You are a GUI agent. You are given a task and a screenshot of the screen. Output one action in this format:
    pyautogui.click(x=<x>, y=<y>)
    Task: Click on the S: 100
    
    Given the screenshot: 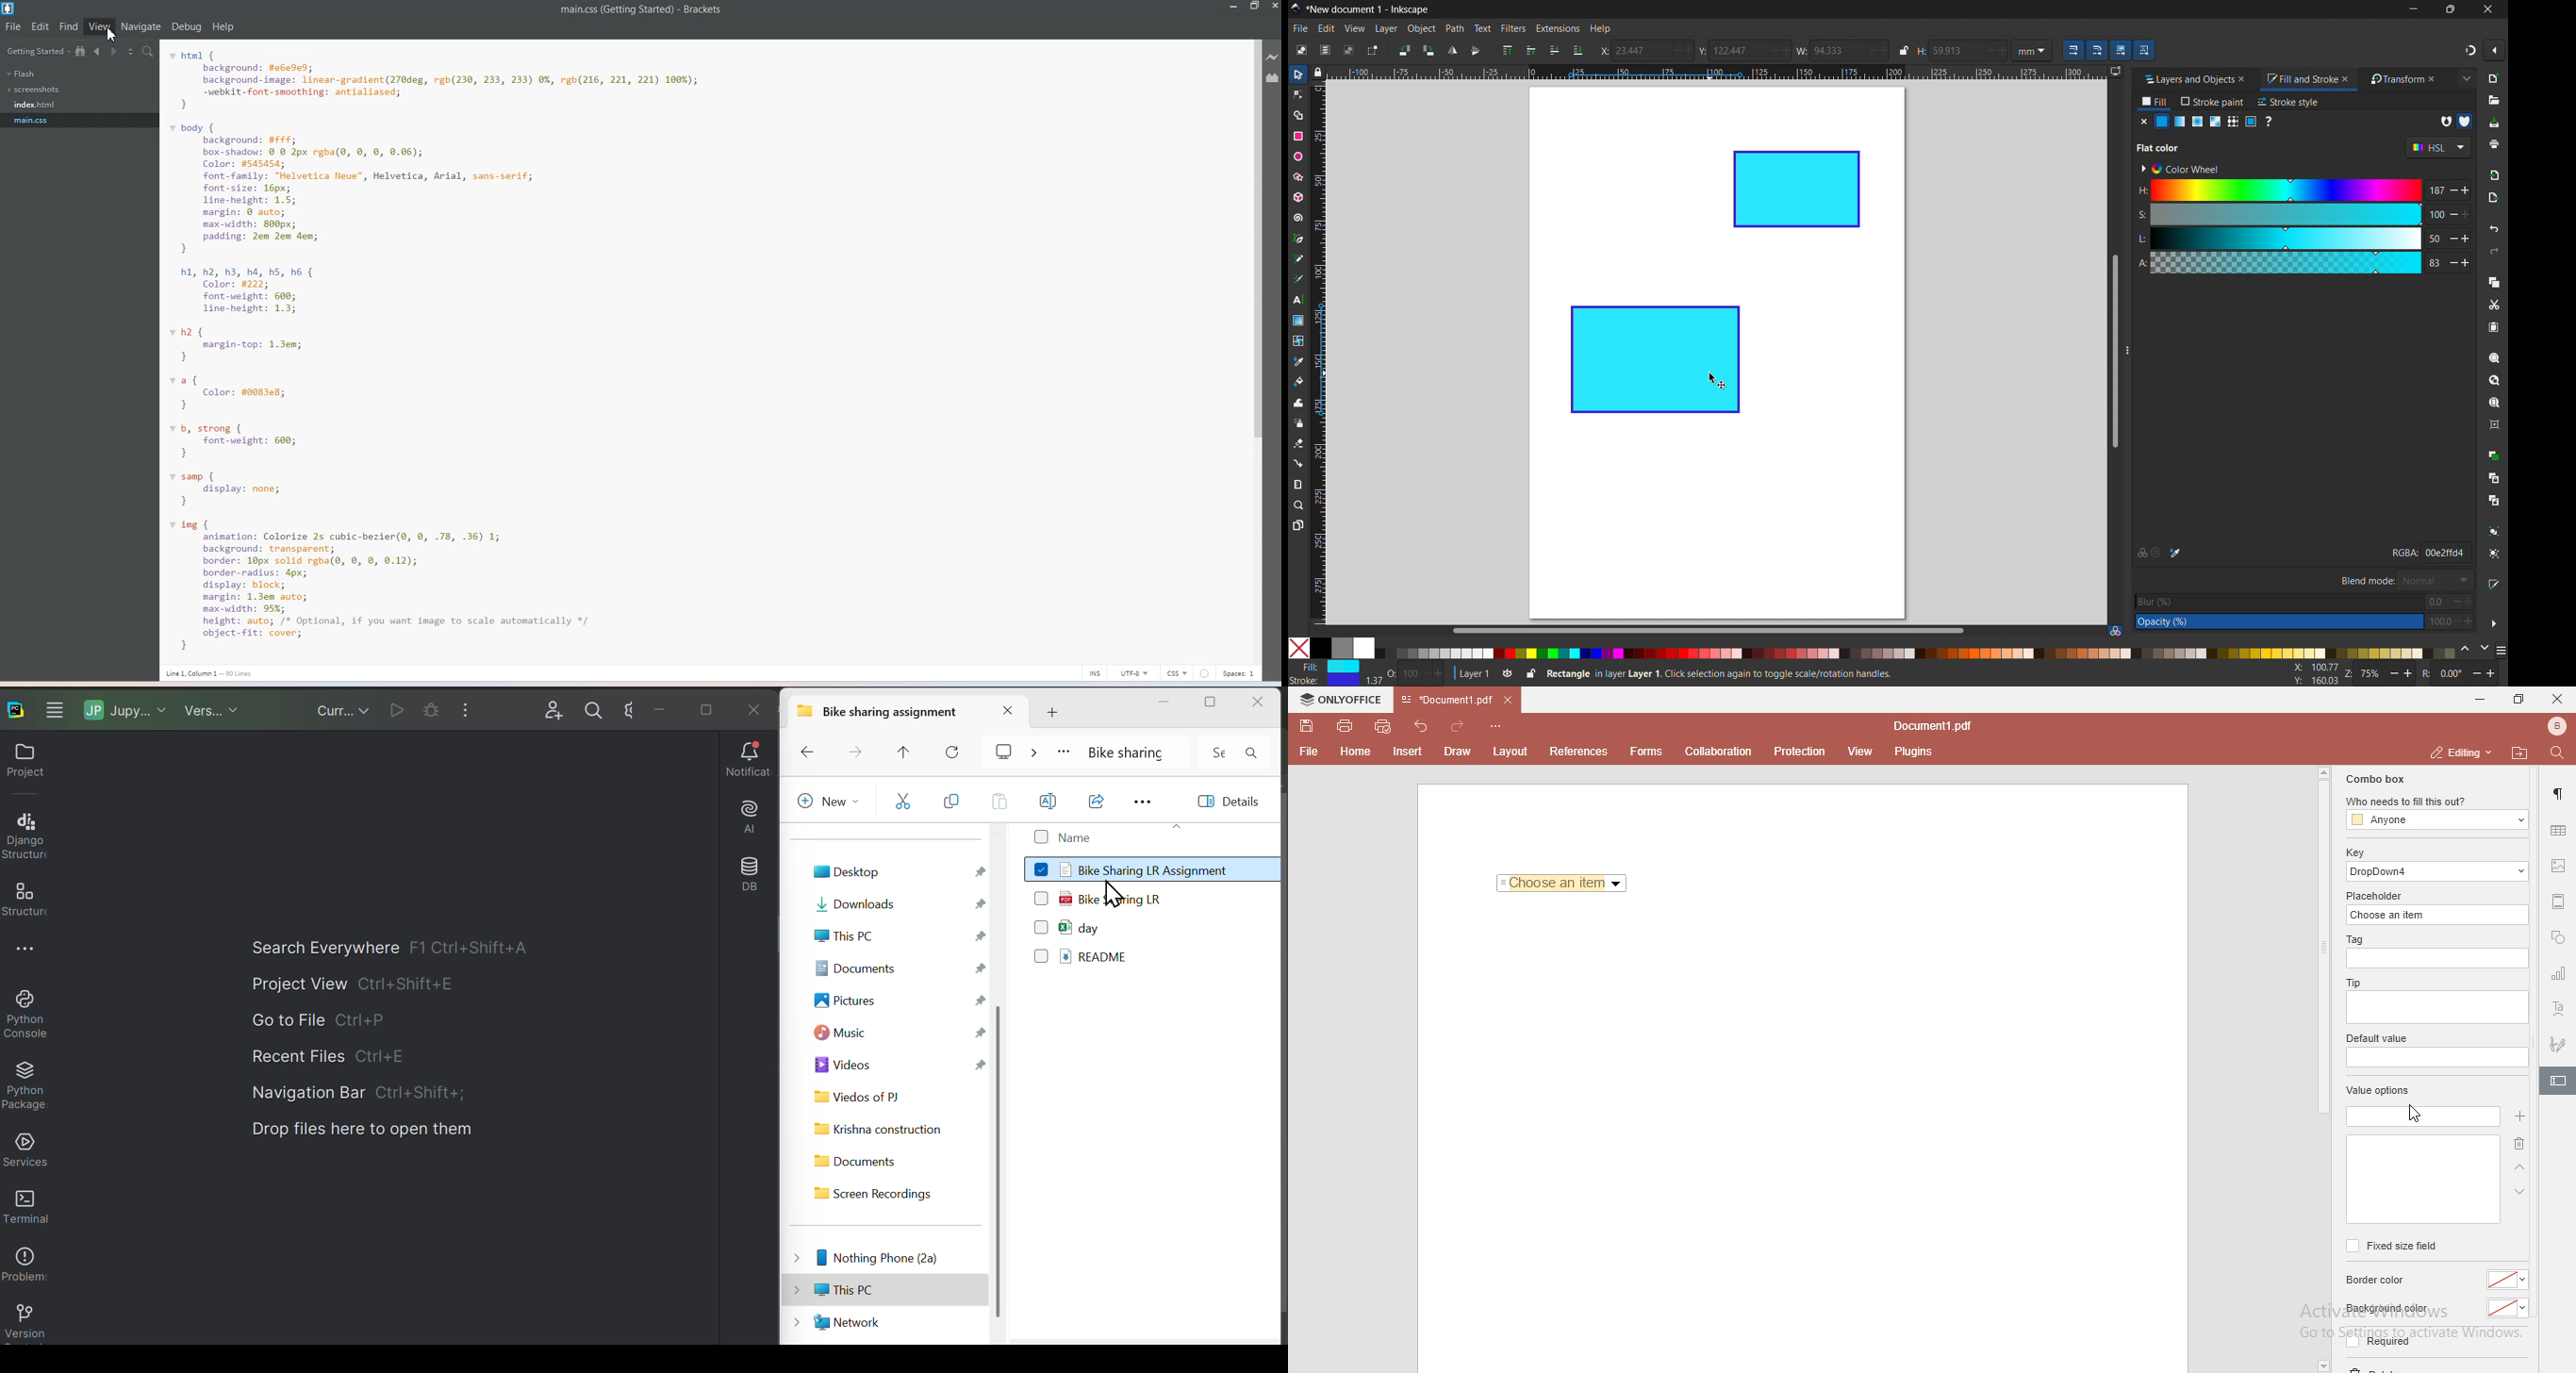 What is the action you would take?
    pyautogui.click(x=2300, y=214)
    